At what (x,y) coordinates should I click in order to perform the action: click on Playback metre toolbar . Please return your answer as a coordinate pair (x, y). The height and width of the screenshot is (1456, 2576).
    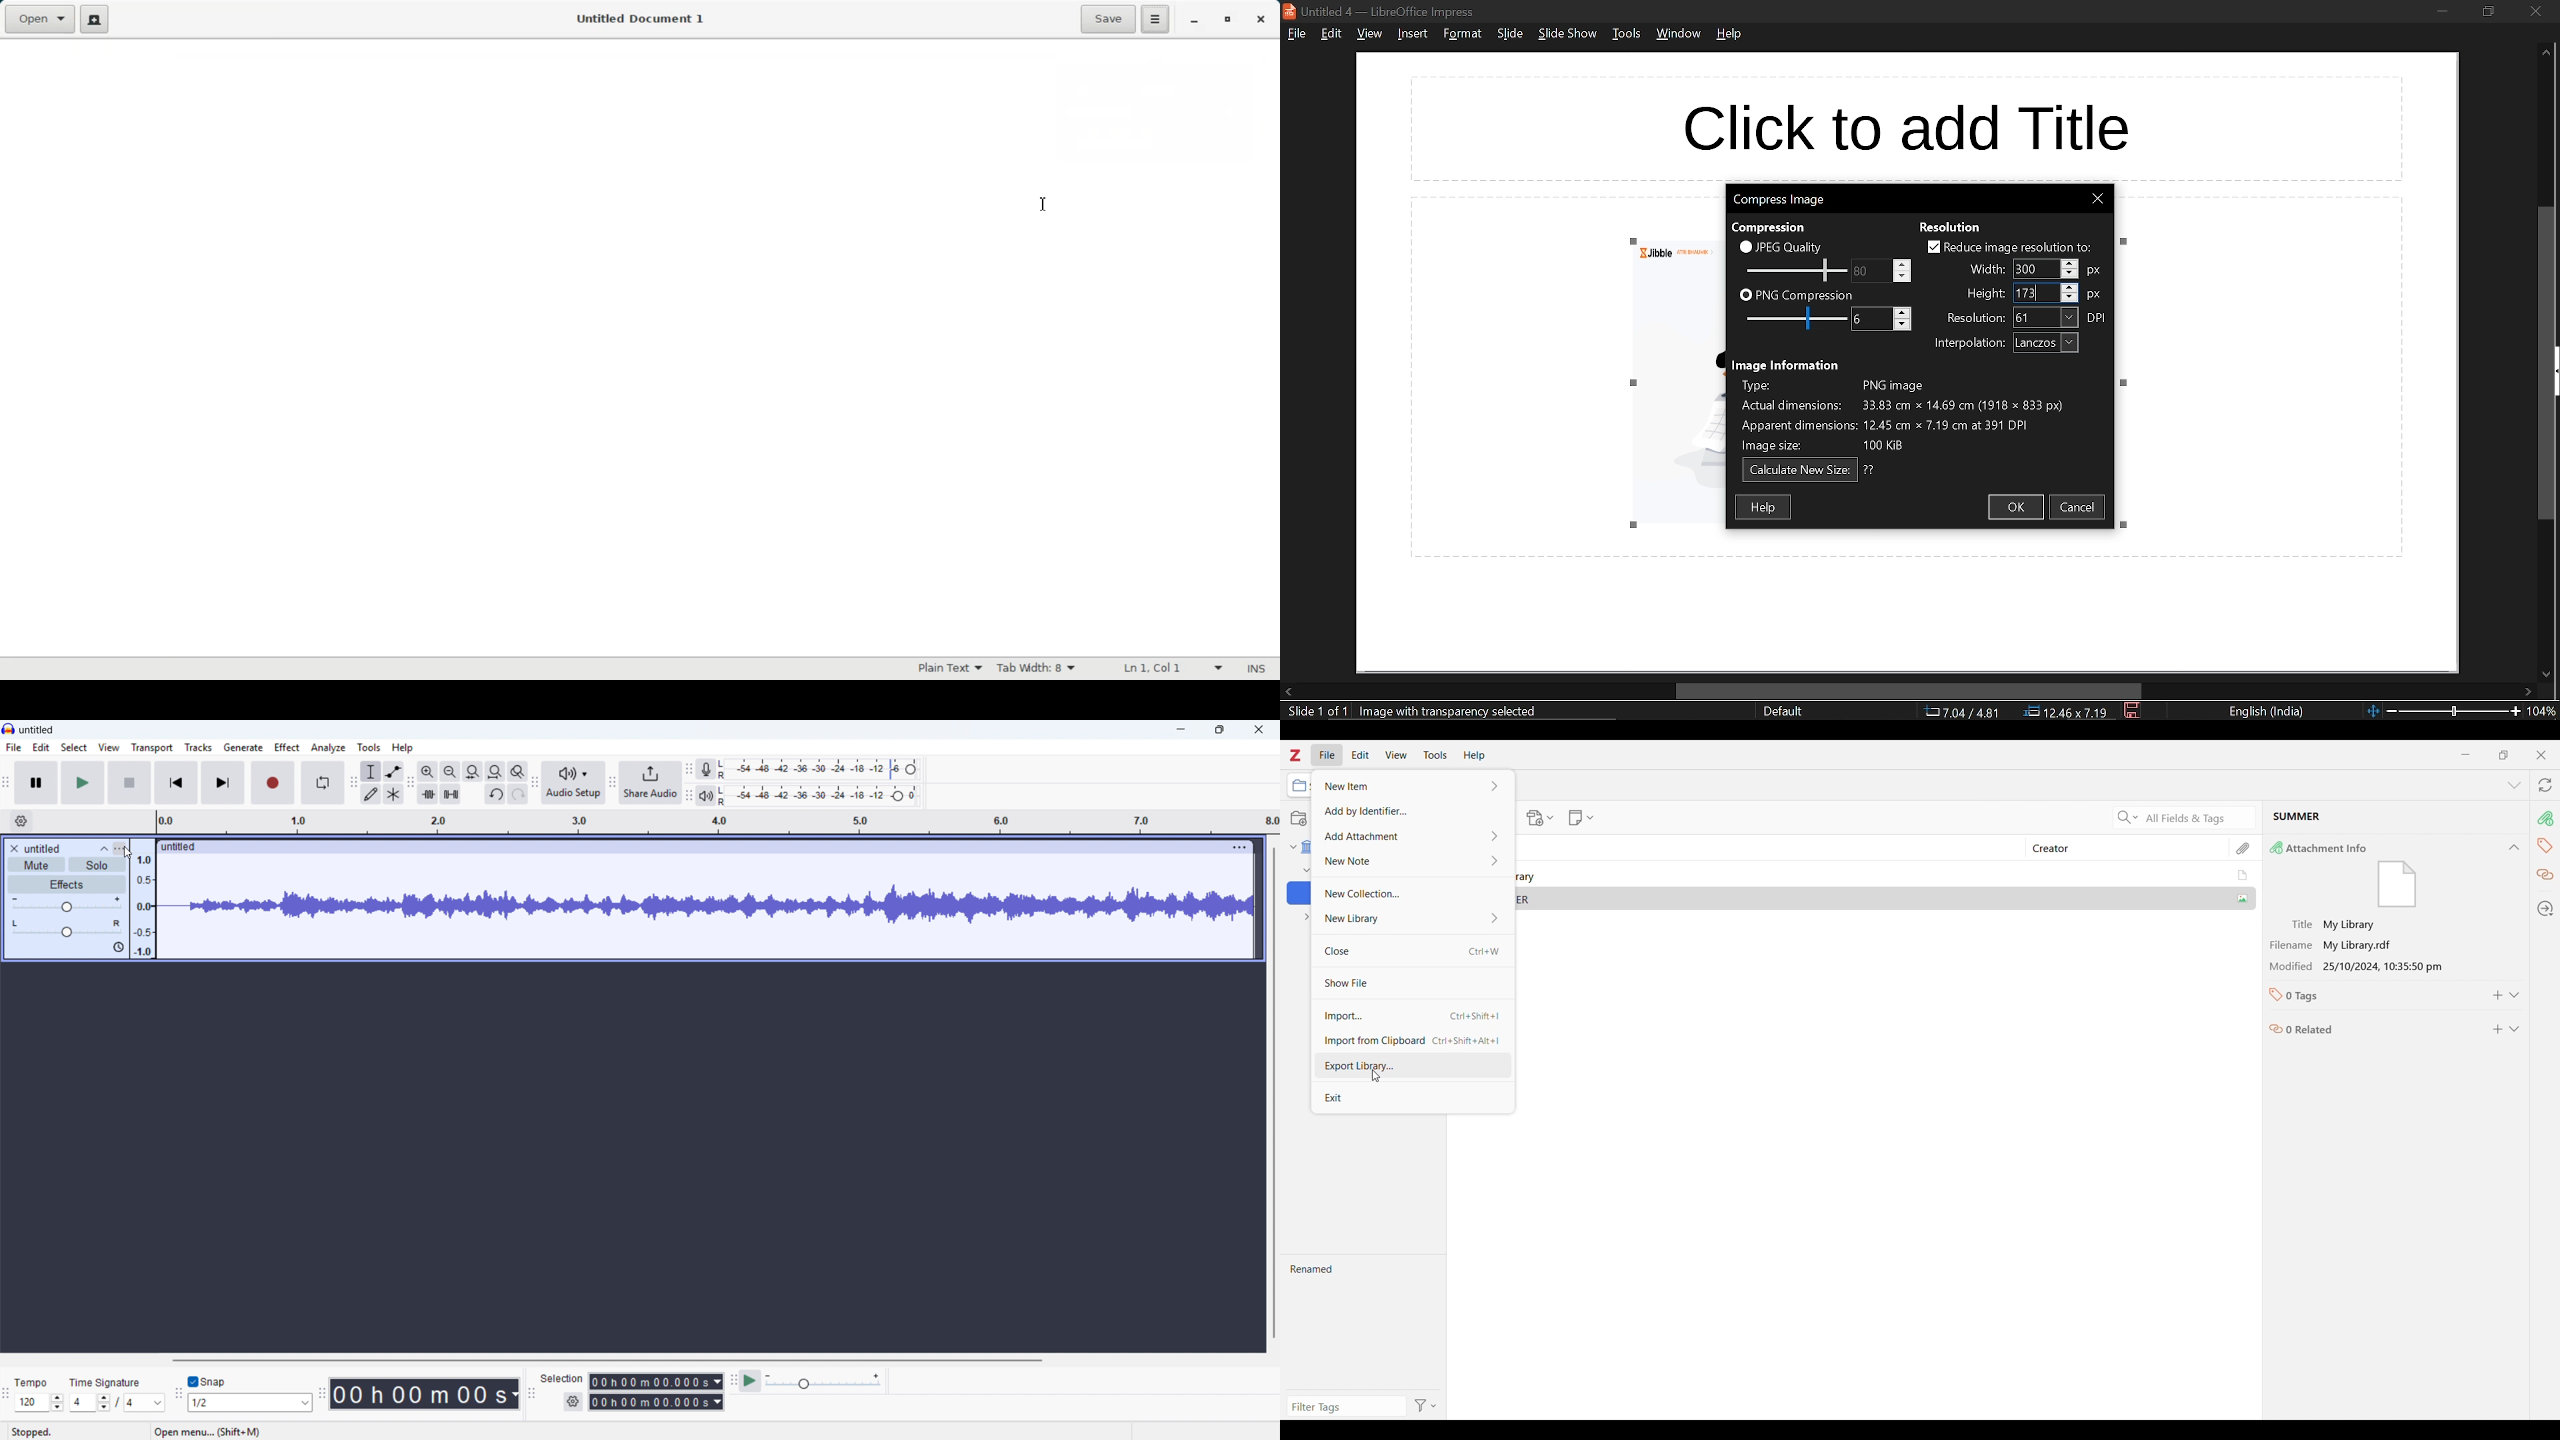
    Looking at the image, I should click on (689, 797).